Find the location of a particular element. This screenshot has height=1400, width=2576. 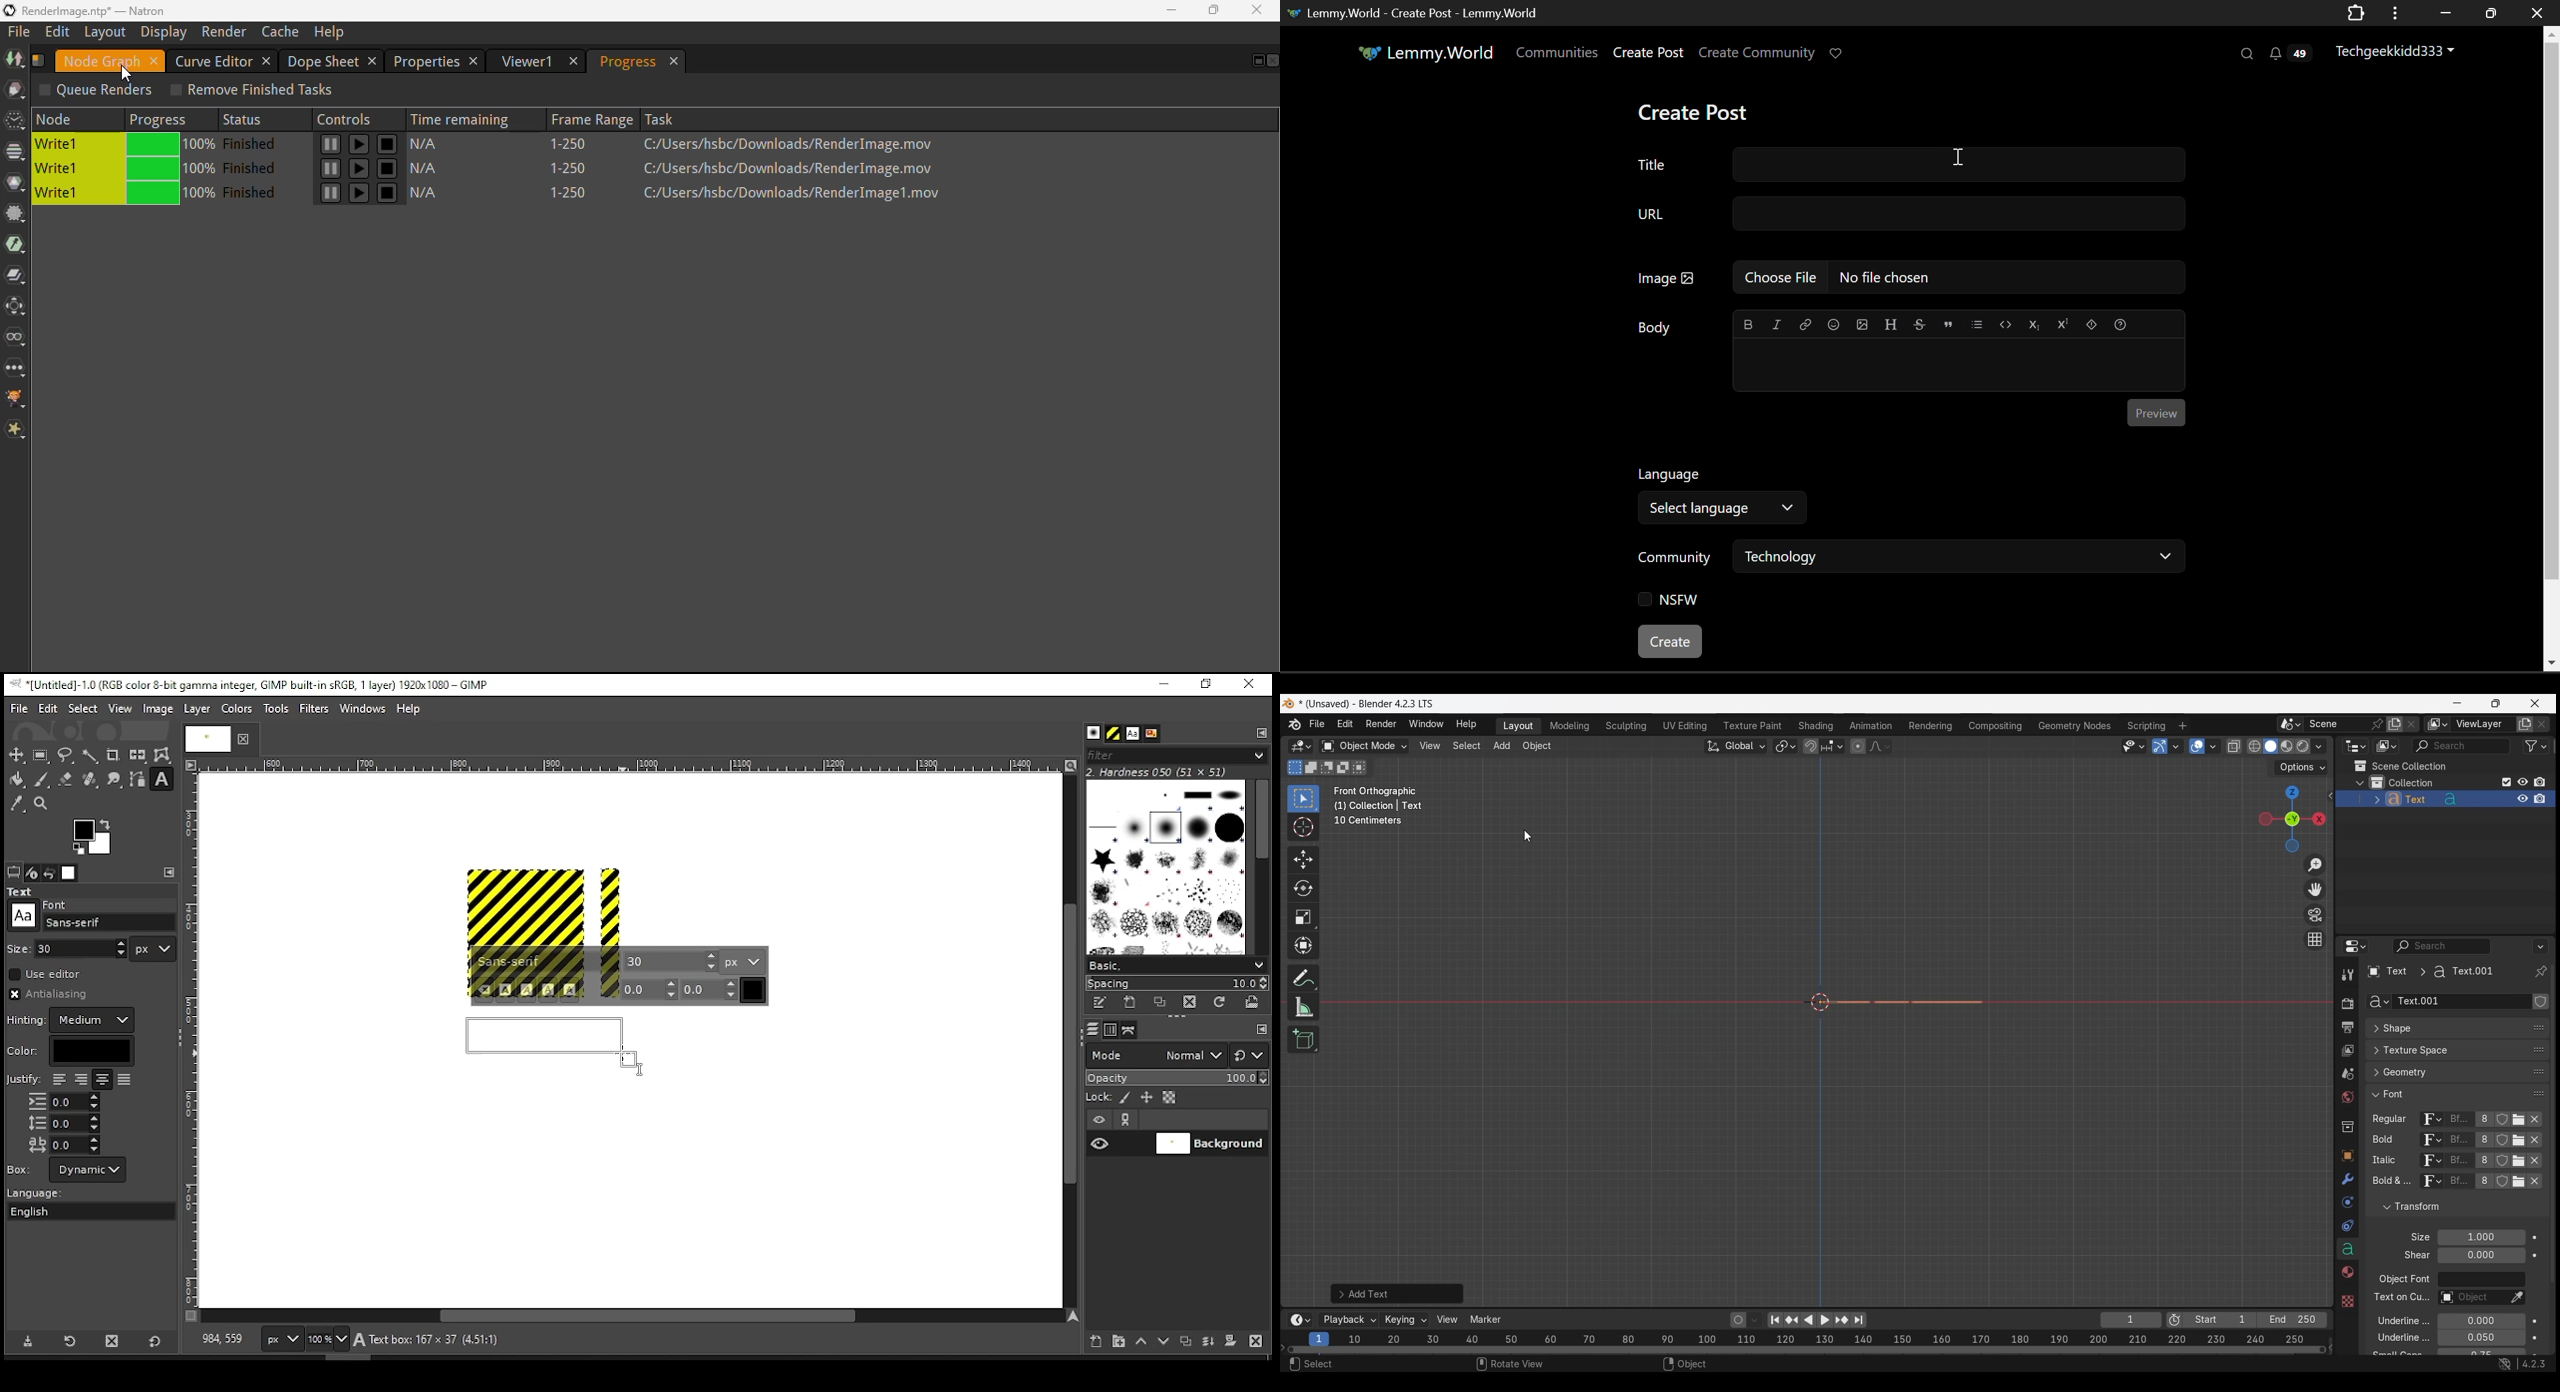

Disable in renders is located at coordinates (2540, 782).